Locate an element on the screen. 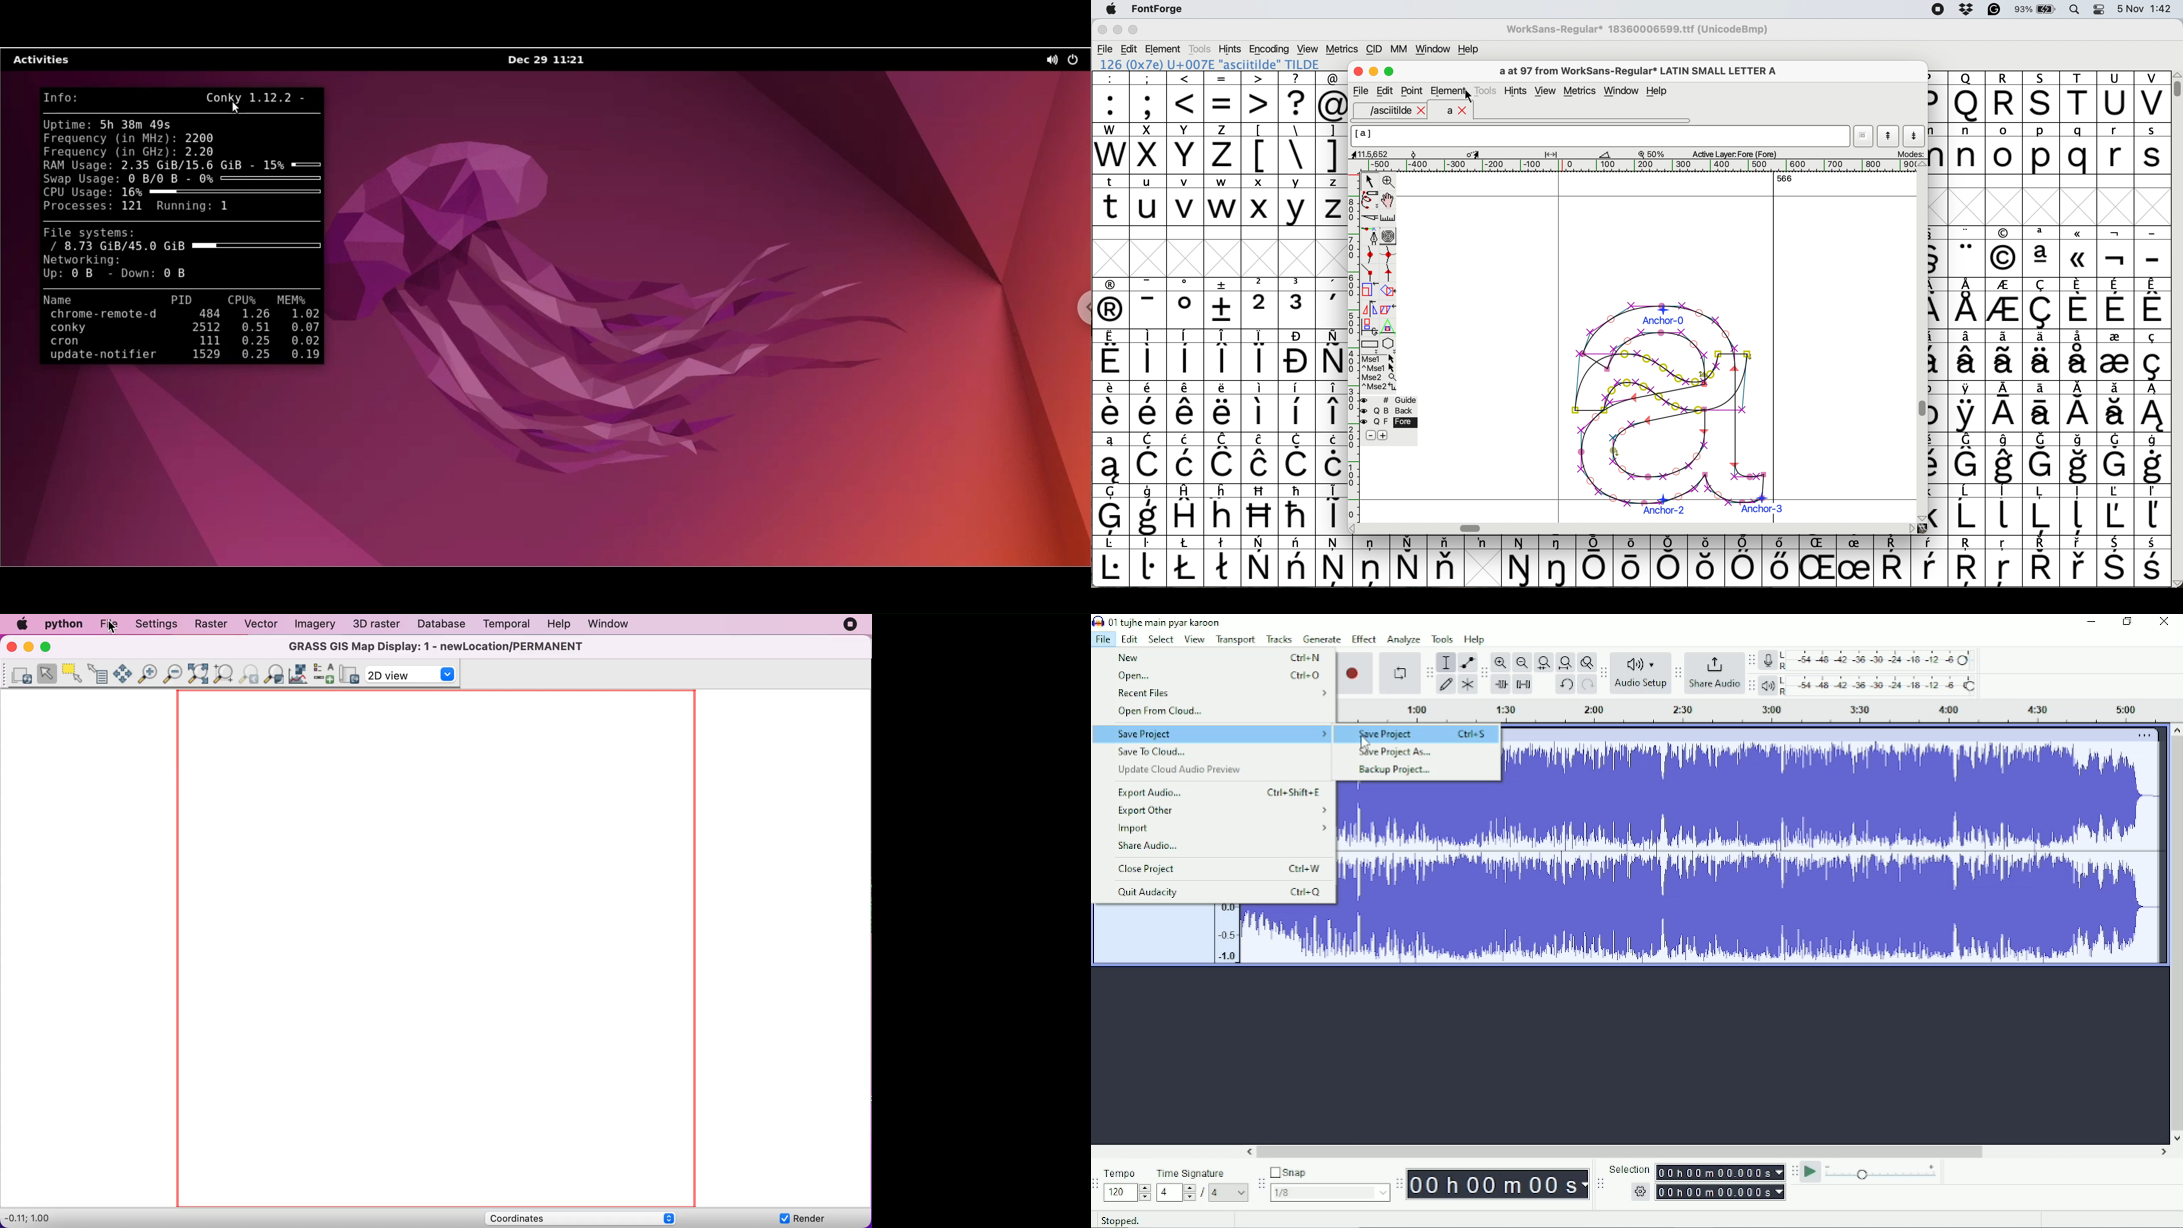 The image size is (2184, 1232). ? is located at coordinates (1297, 96).